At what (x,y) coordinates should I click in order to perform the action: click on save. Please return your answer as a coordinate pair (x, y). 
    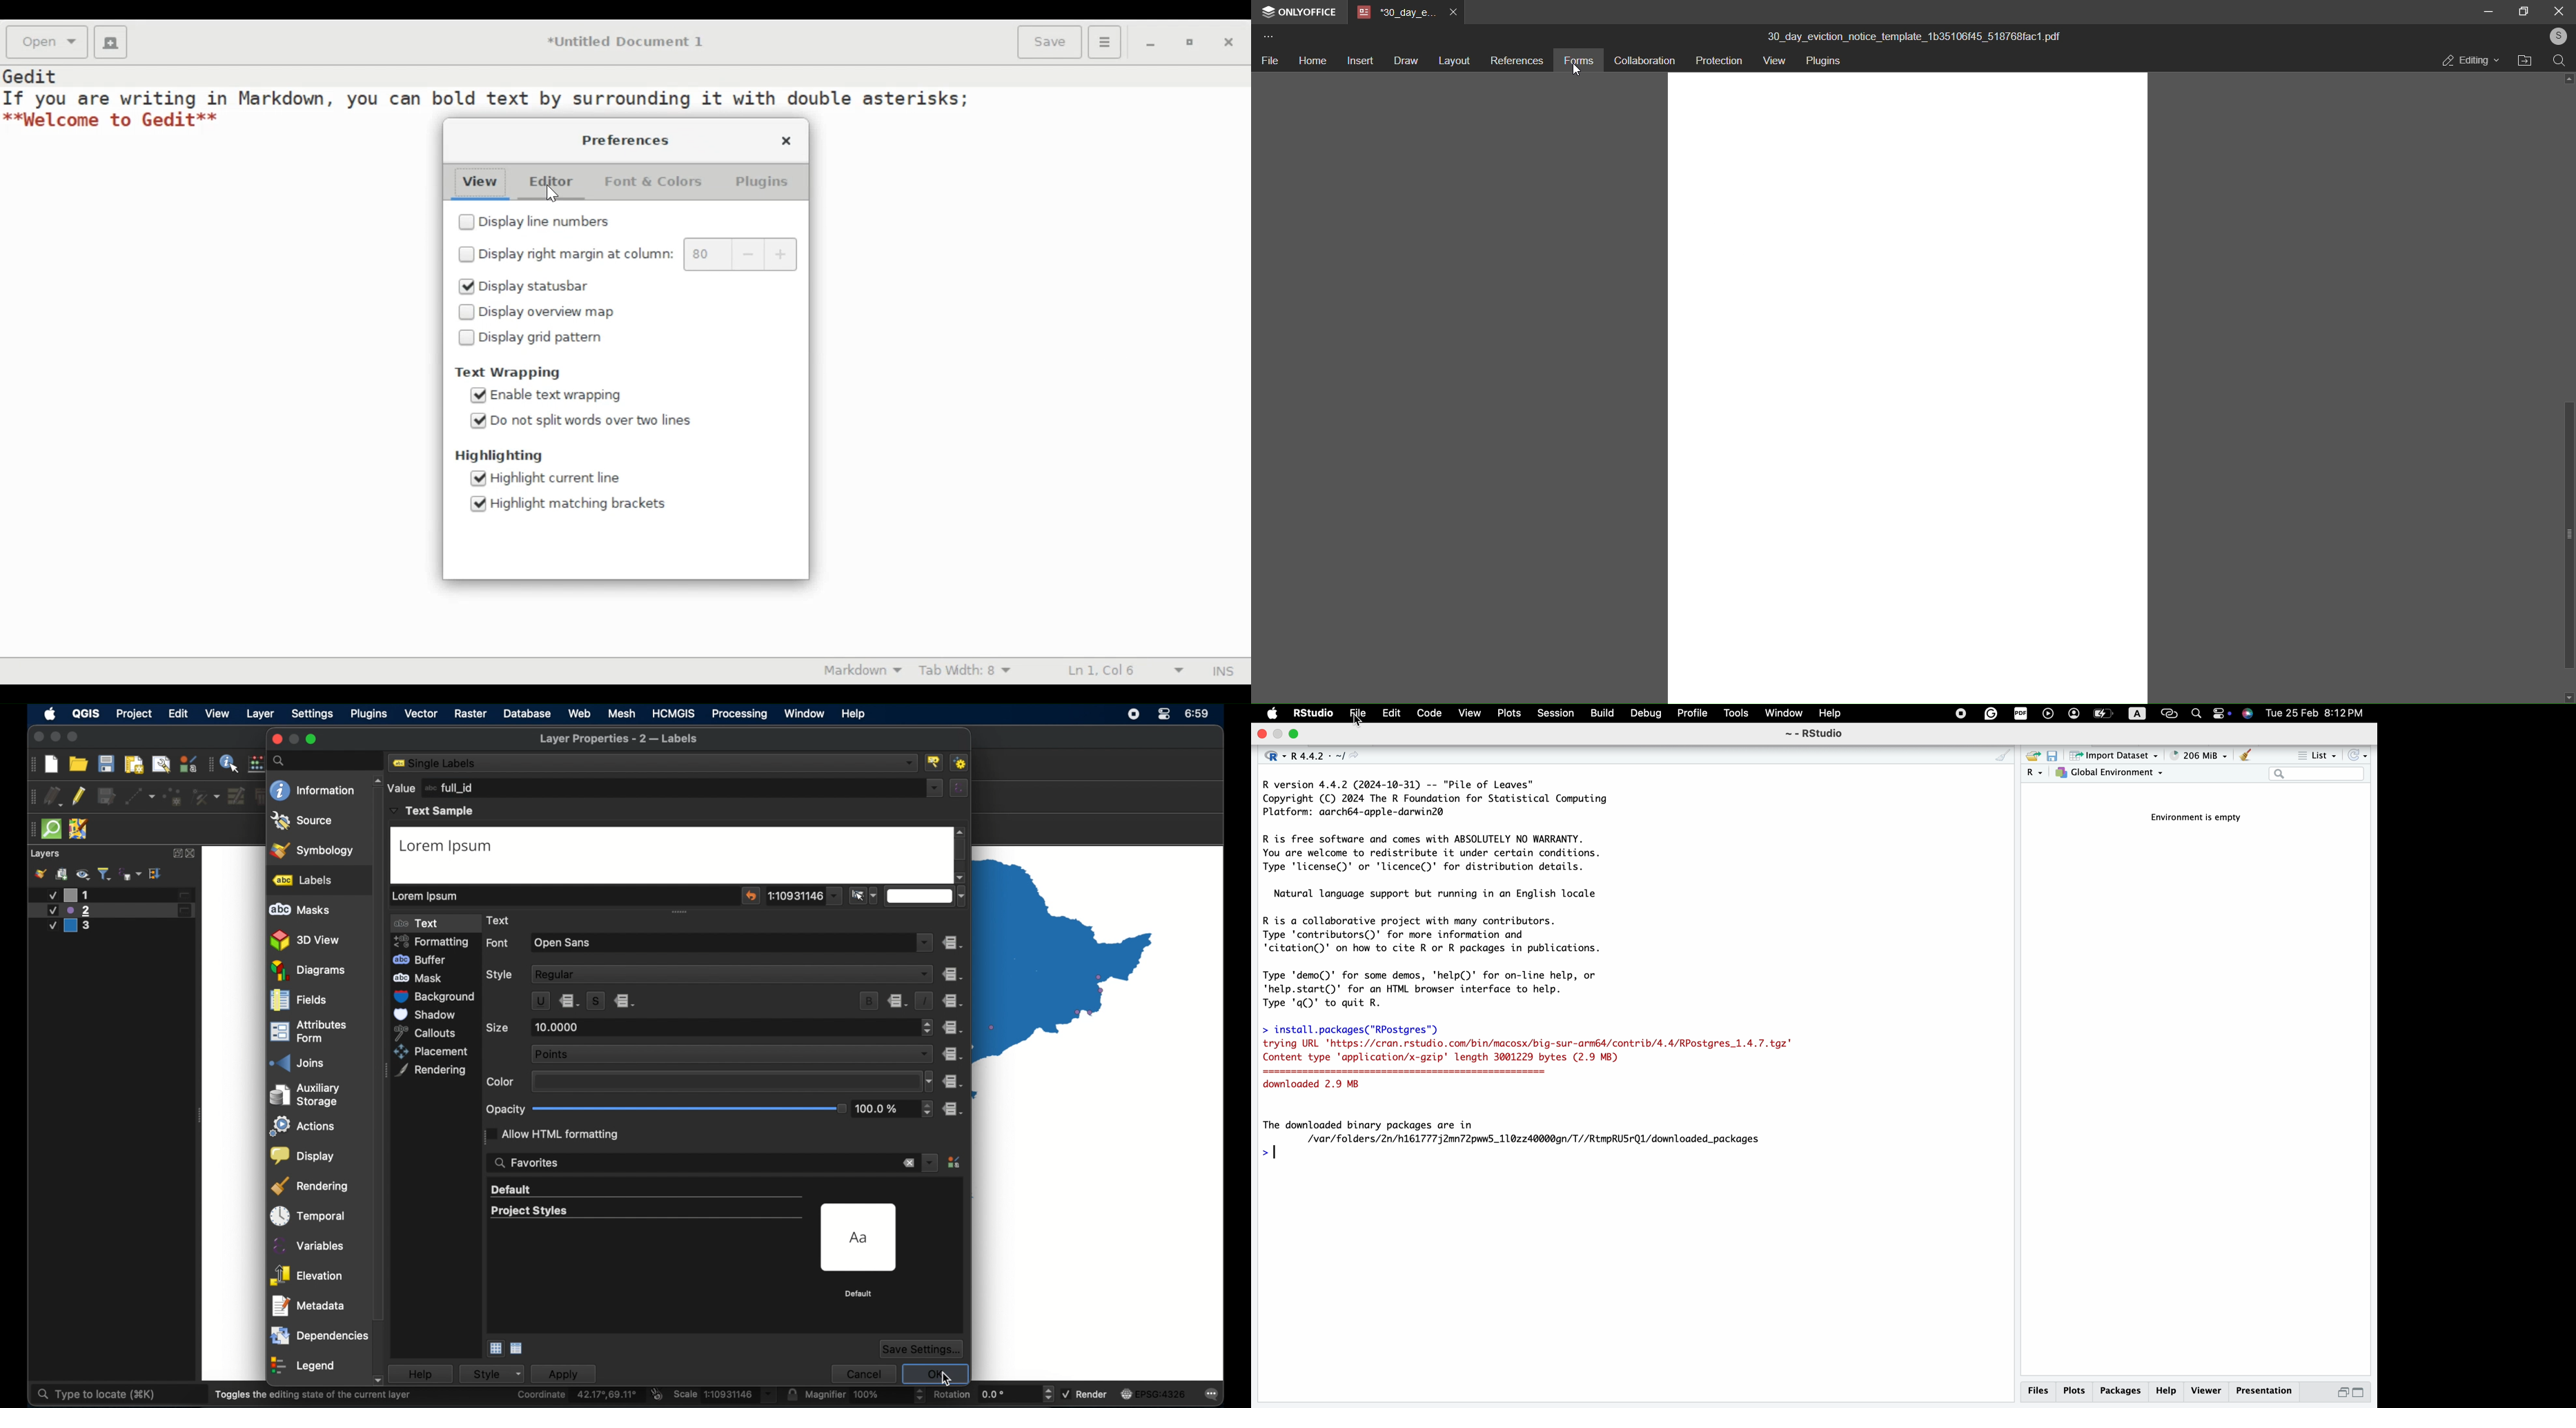
    Looking at the image, I should click on (106, 763).